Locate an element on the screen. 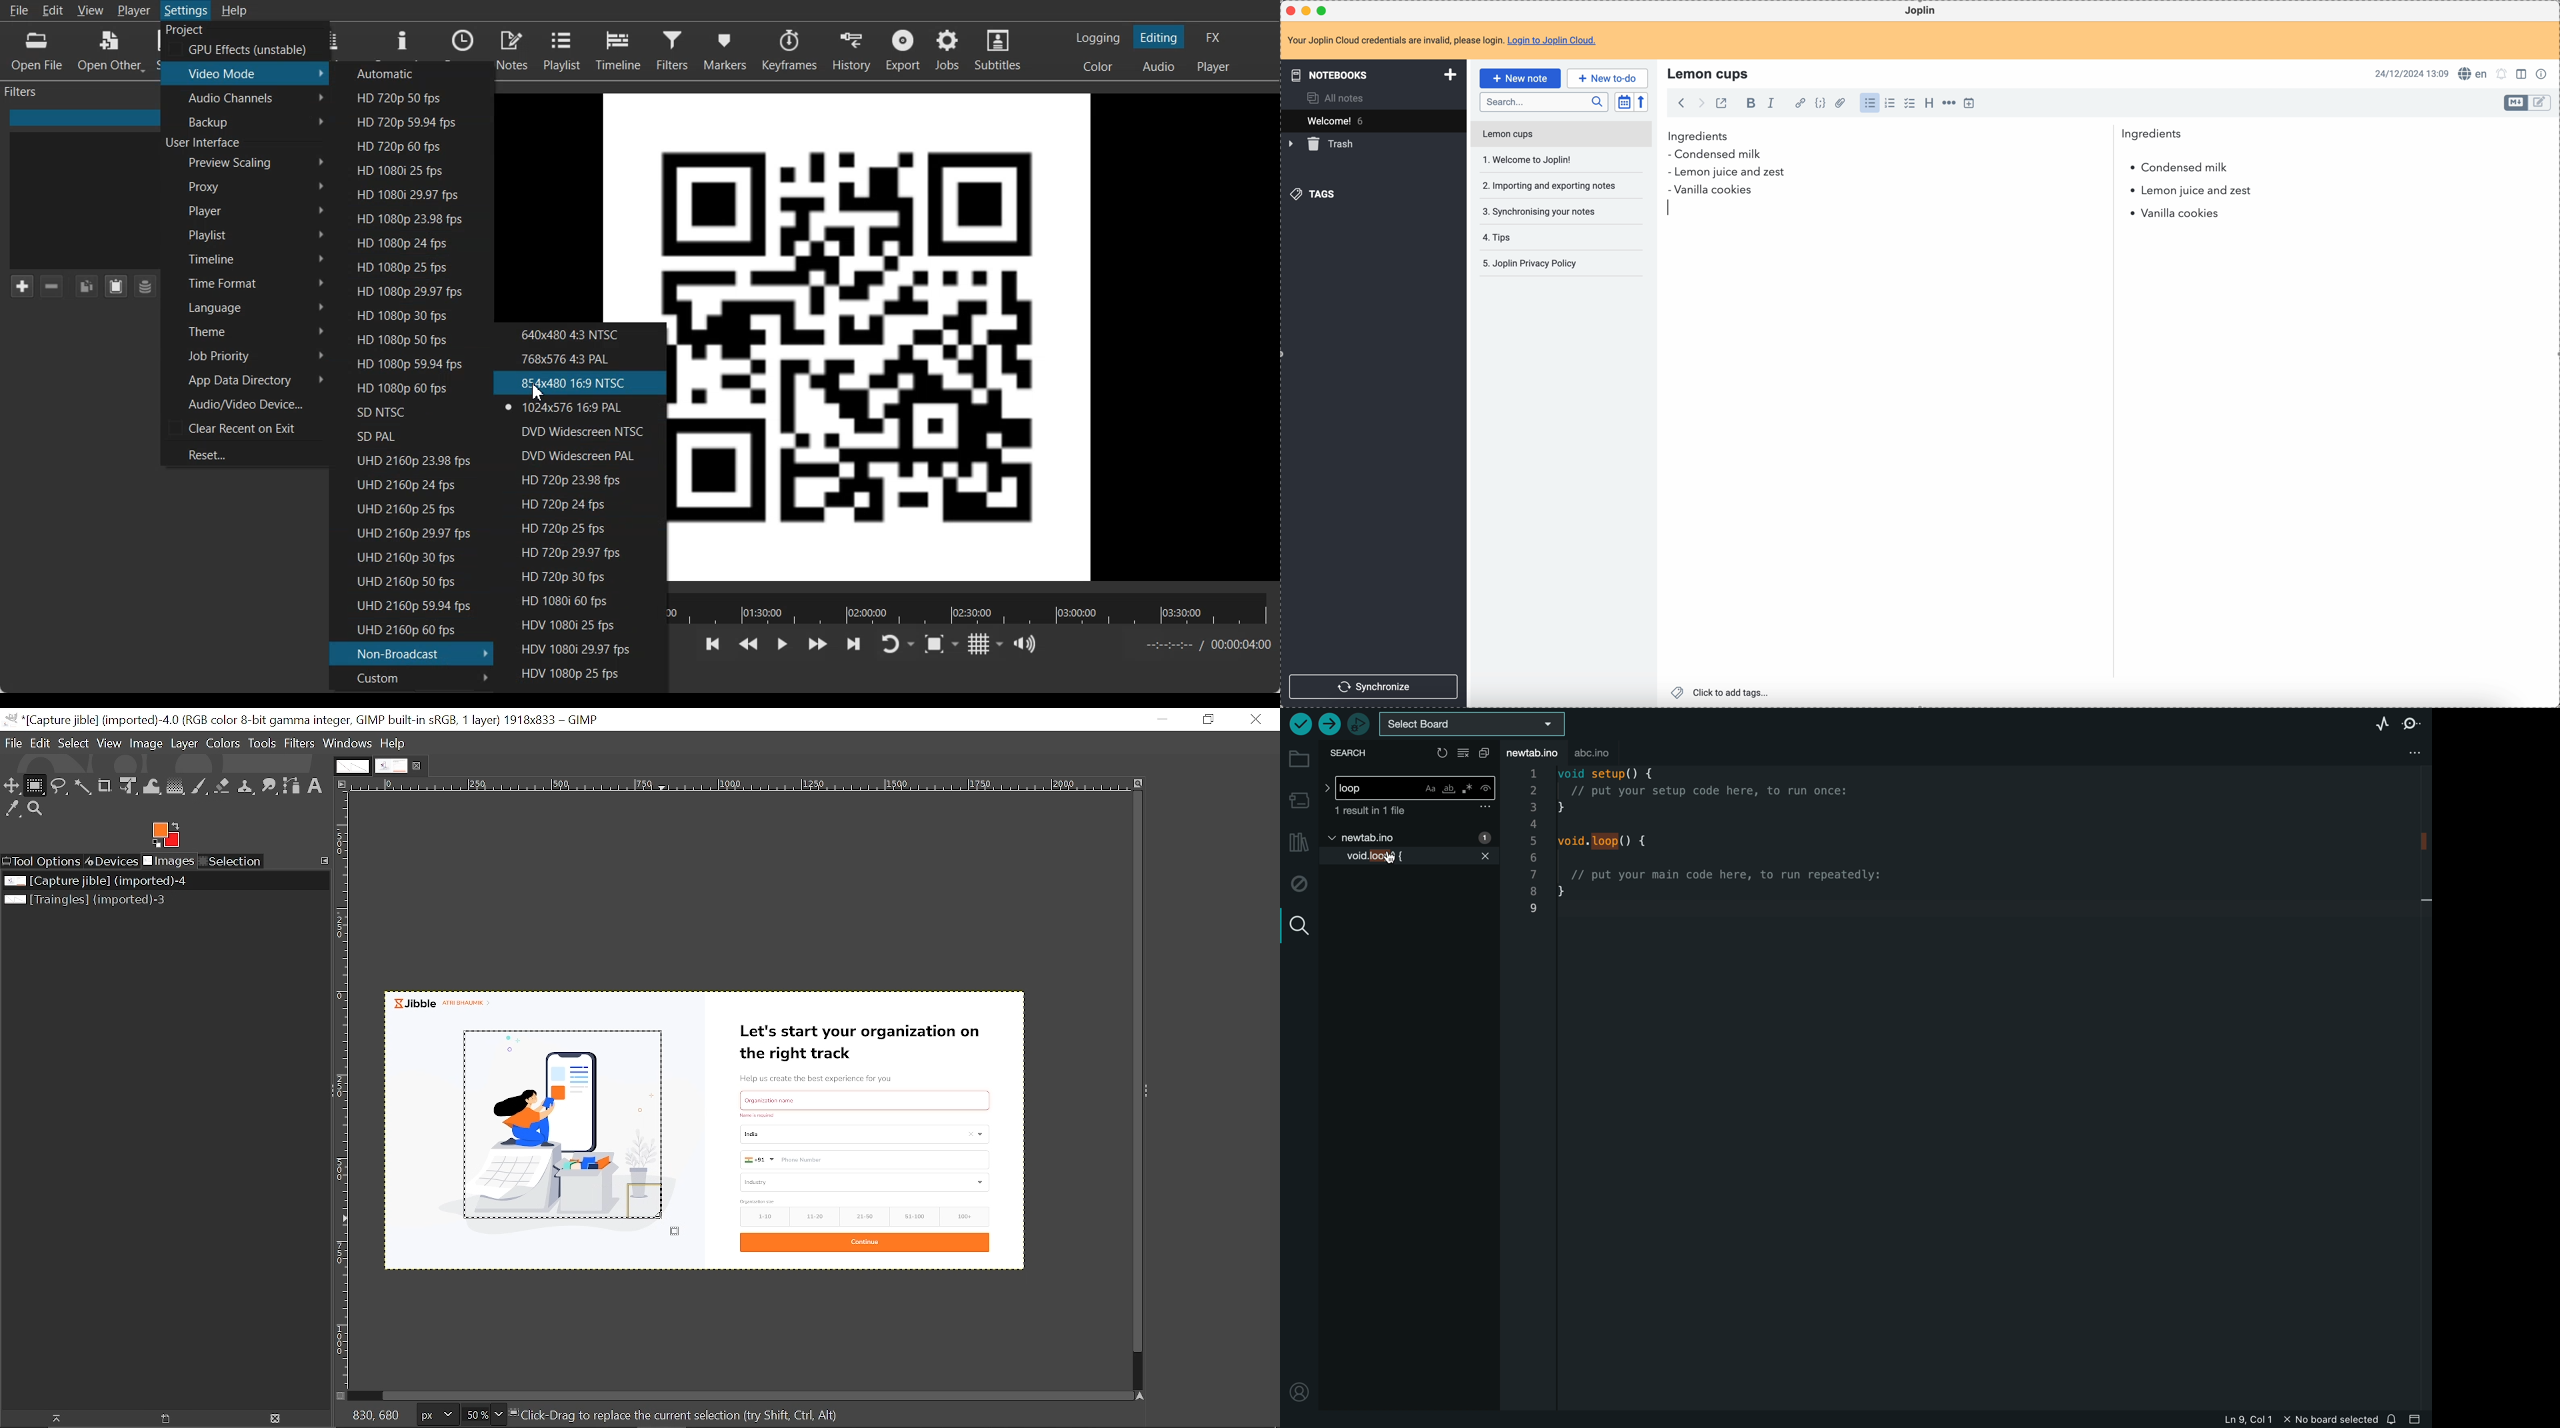 The height and width of the screenshot is (1428, 2576). Playlist is located at coordinates (563, 49).